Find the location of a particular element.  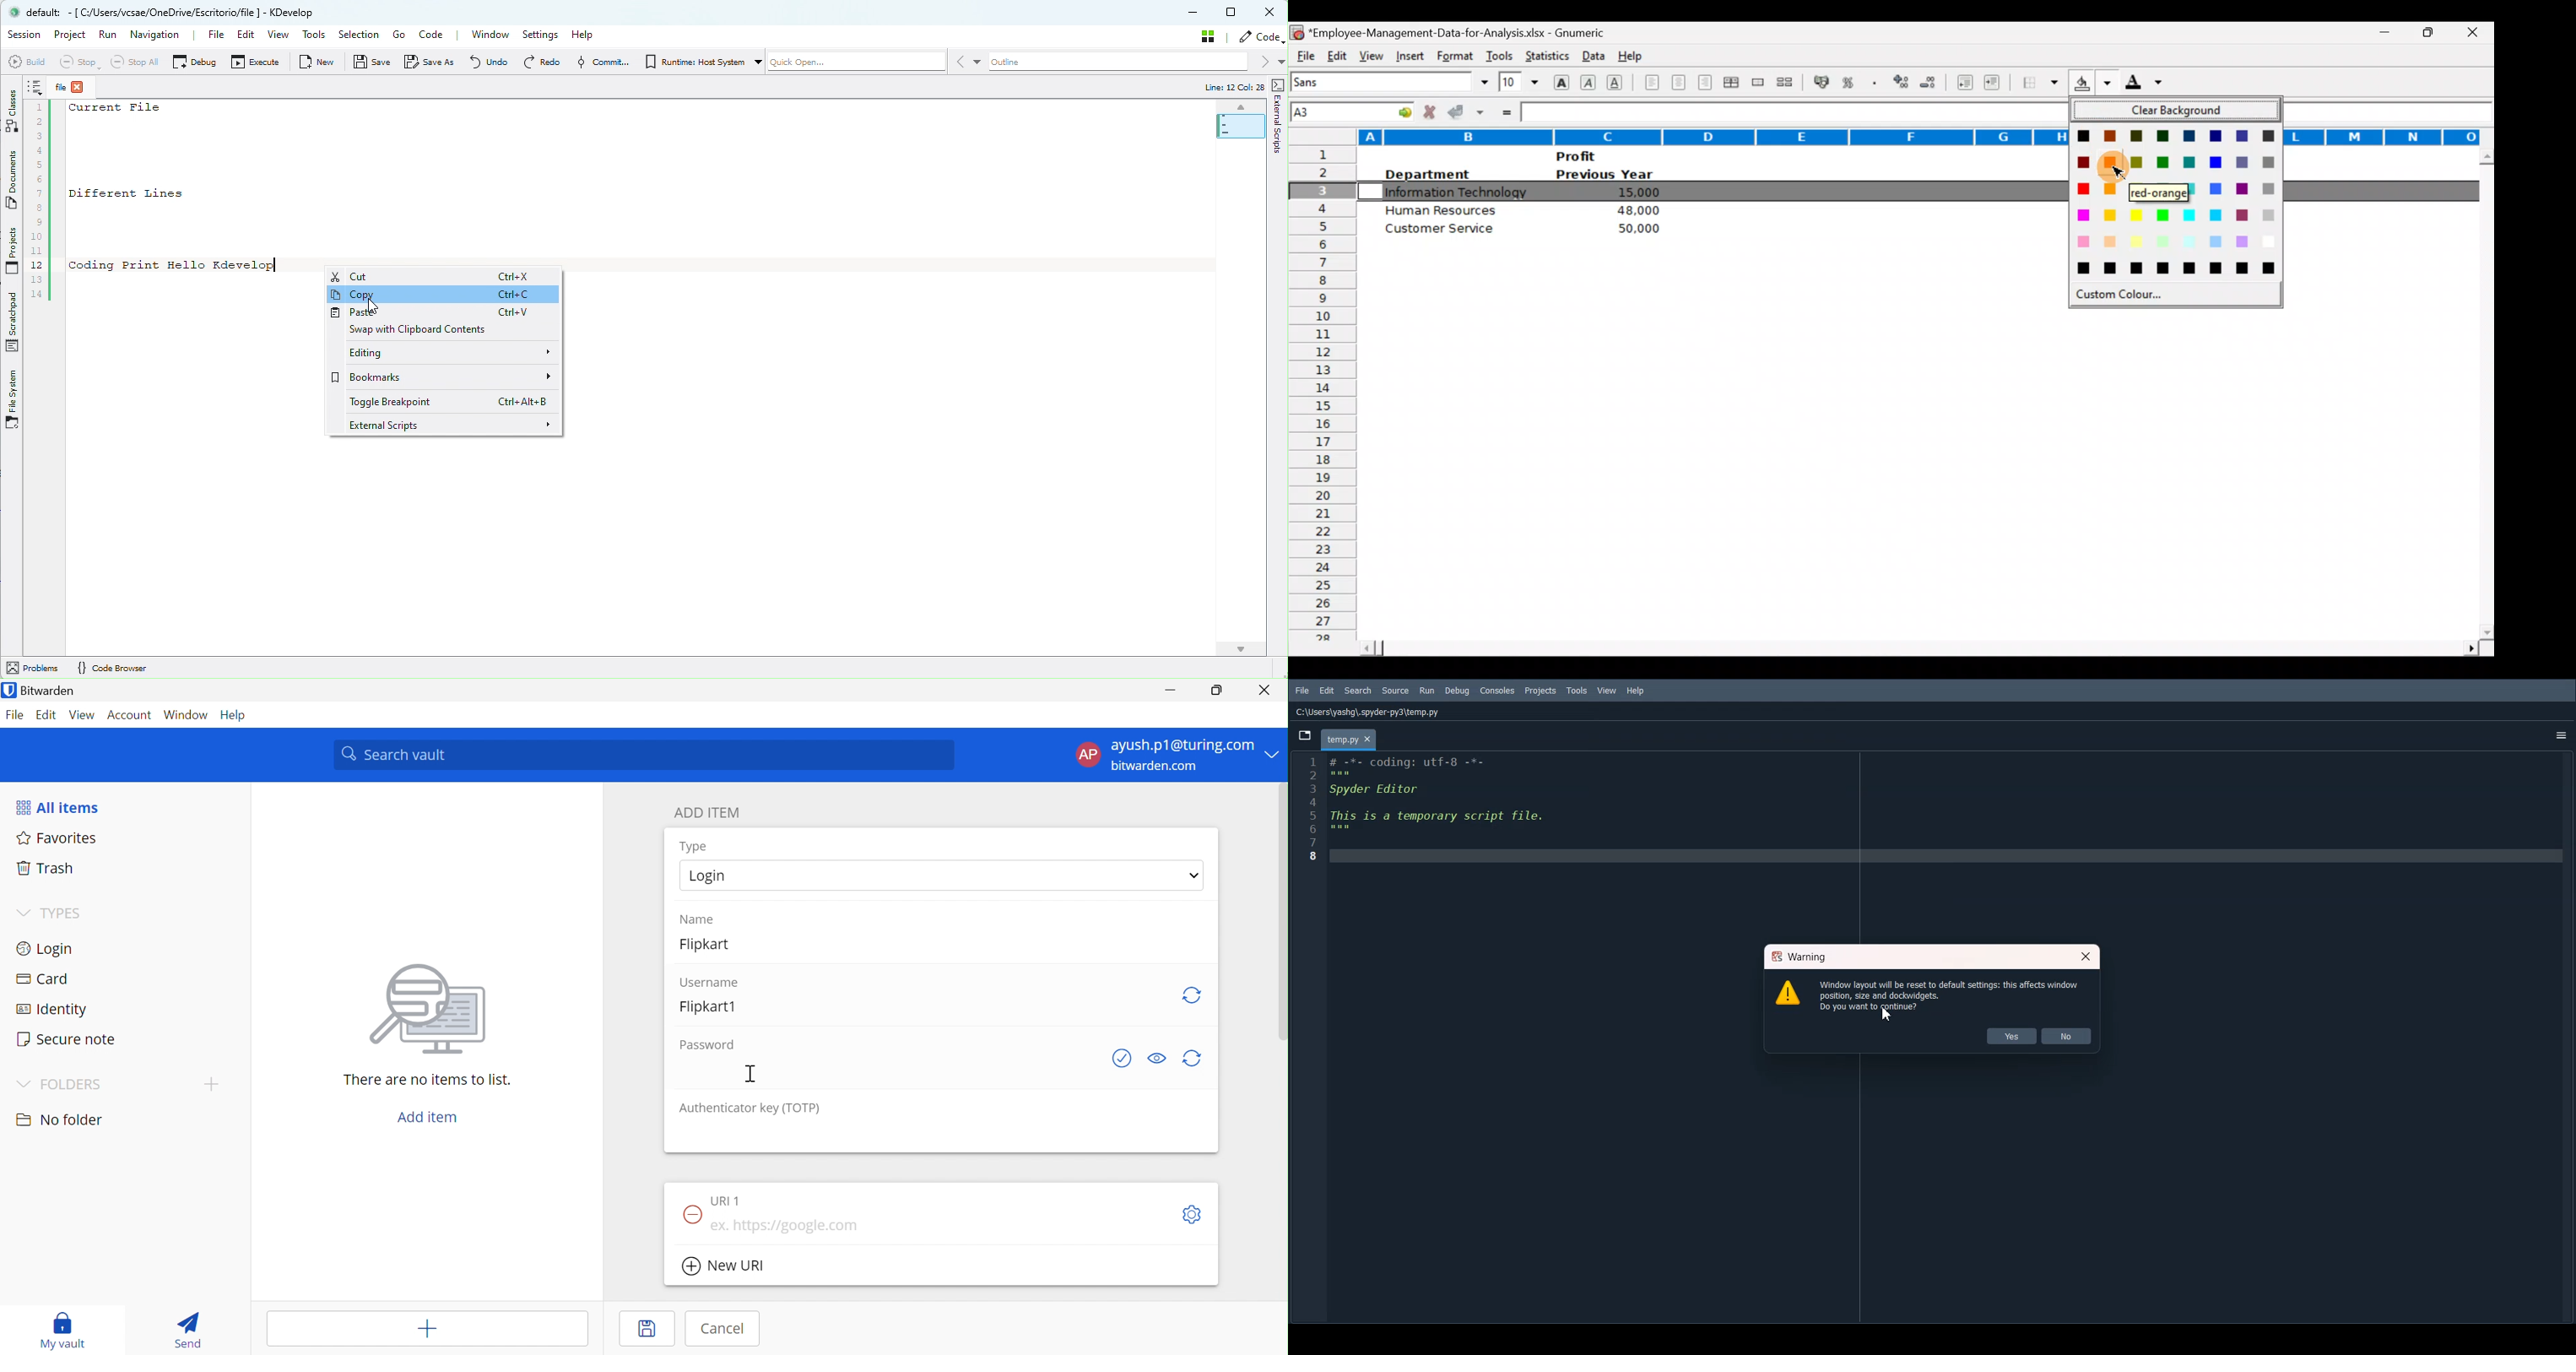

Edit is located at coordinates (1336, 54).